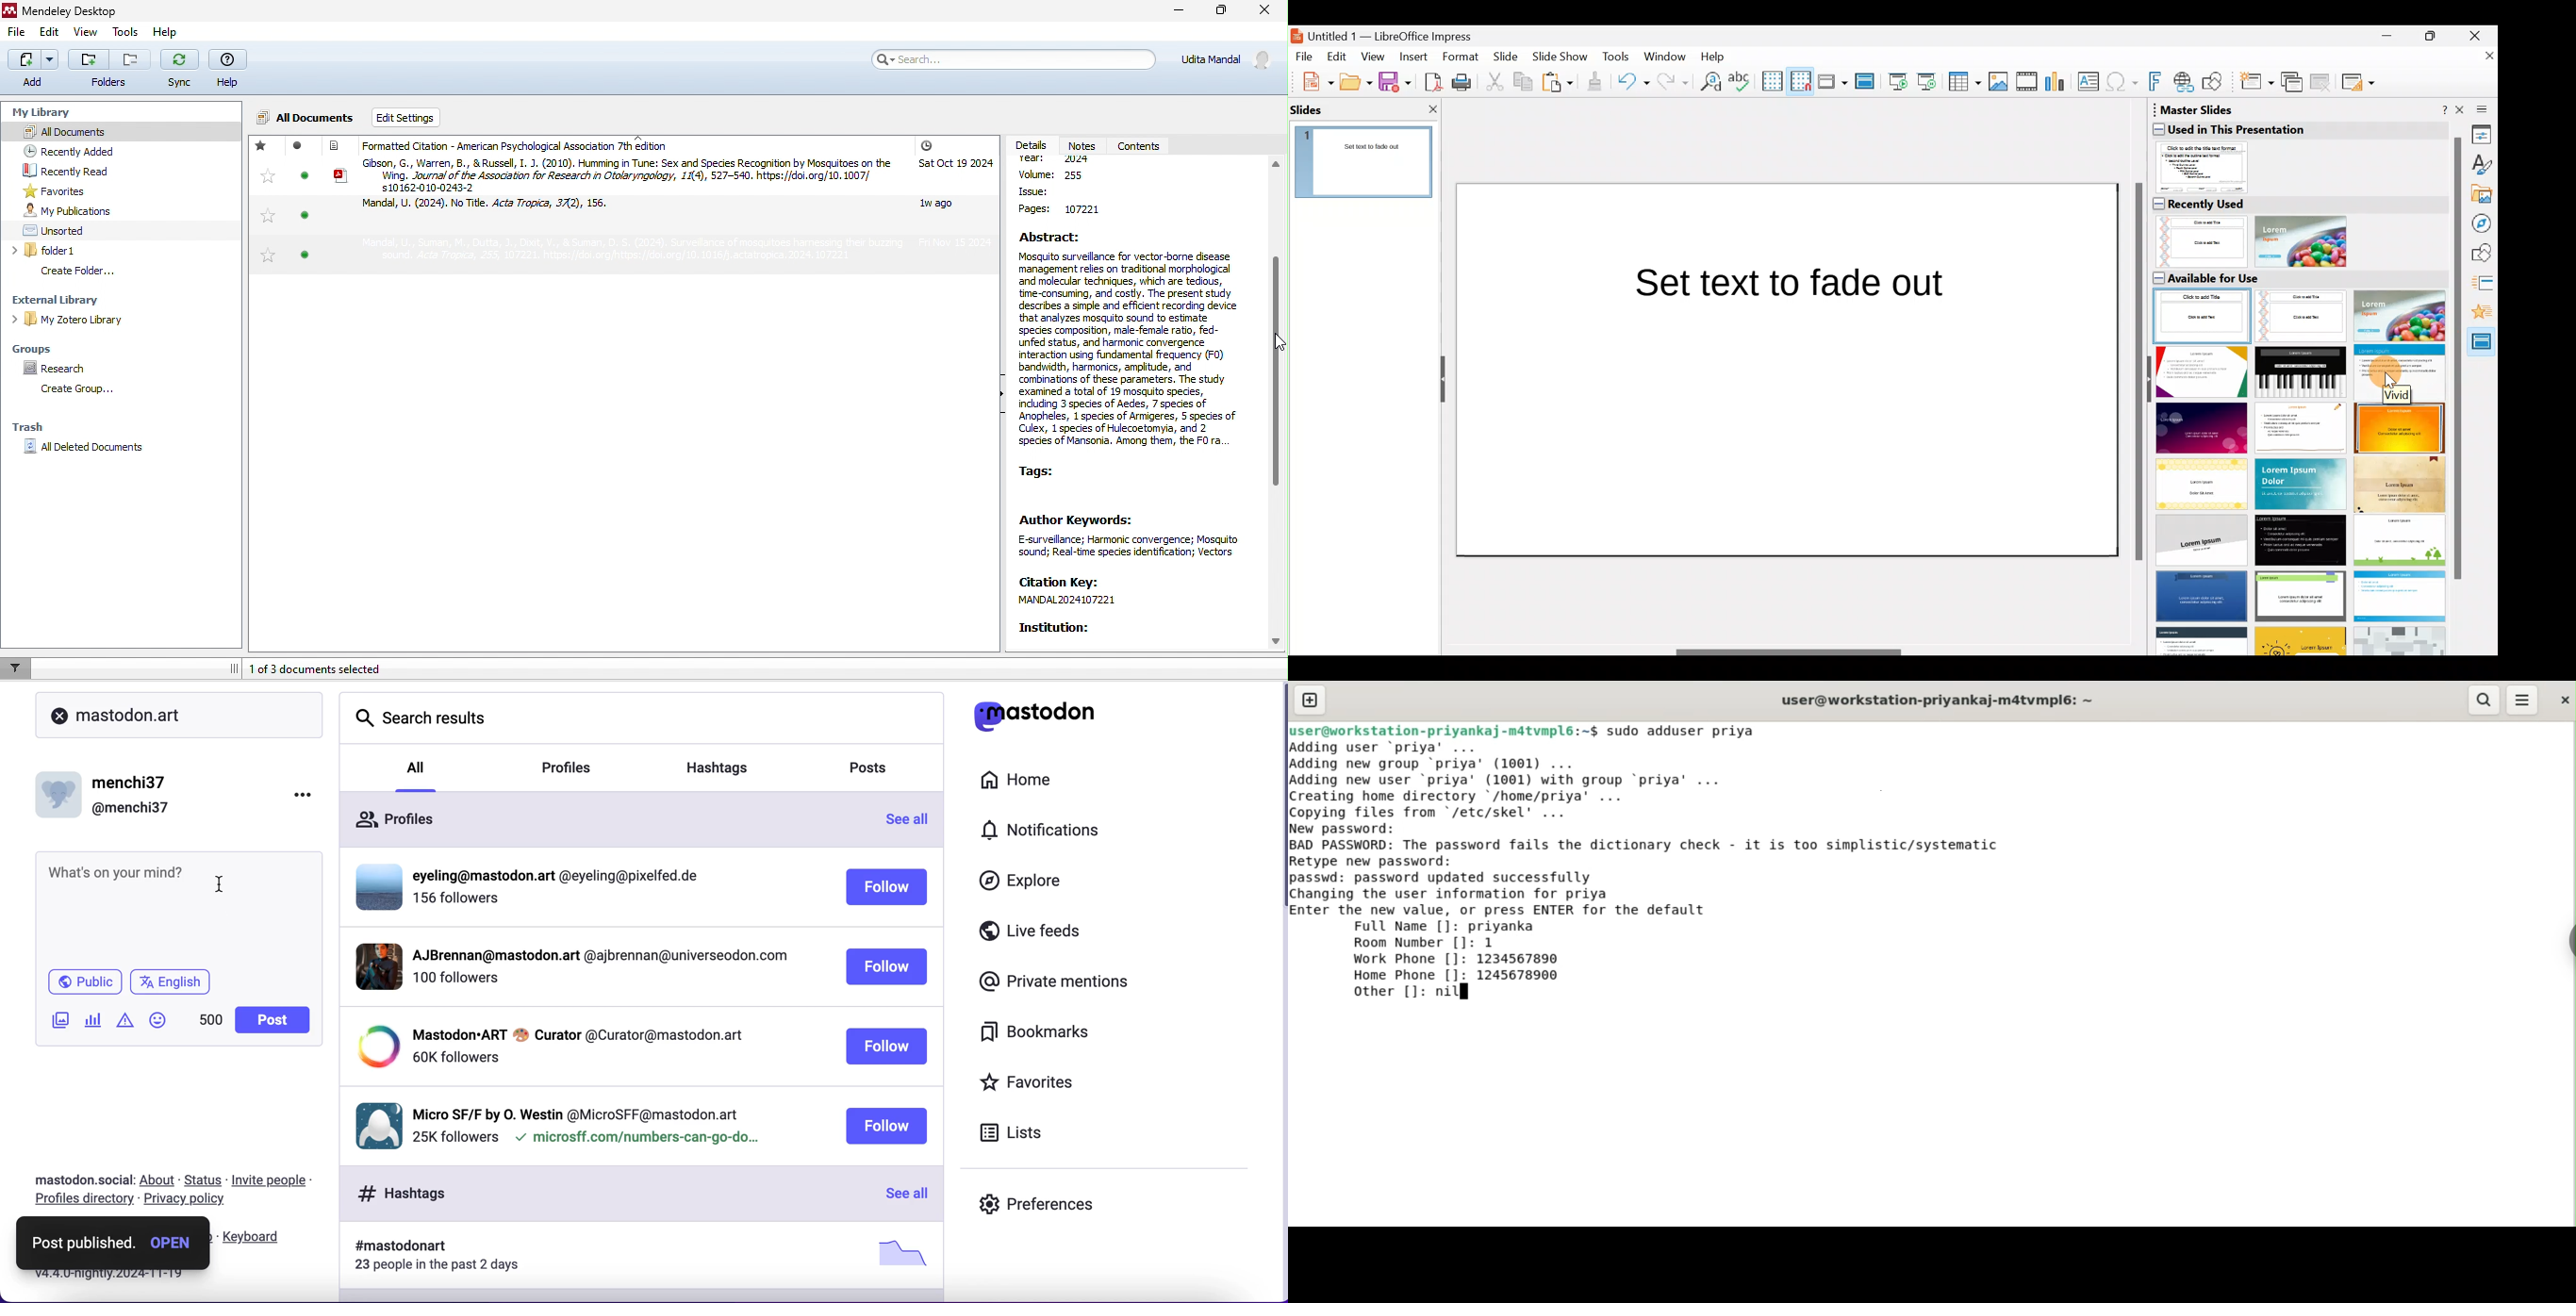 This screenshot has width=2576, height=1316. Describe the element at coordinates (1065, 931) in the screenshot. I see `live feeds` at that location.